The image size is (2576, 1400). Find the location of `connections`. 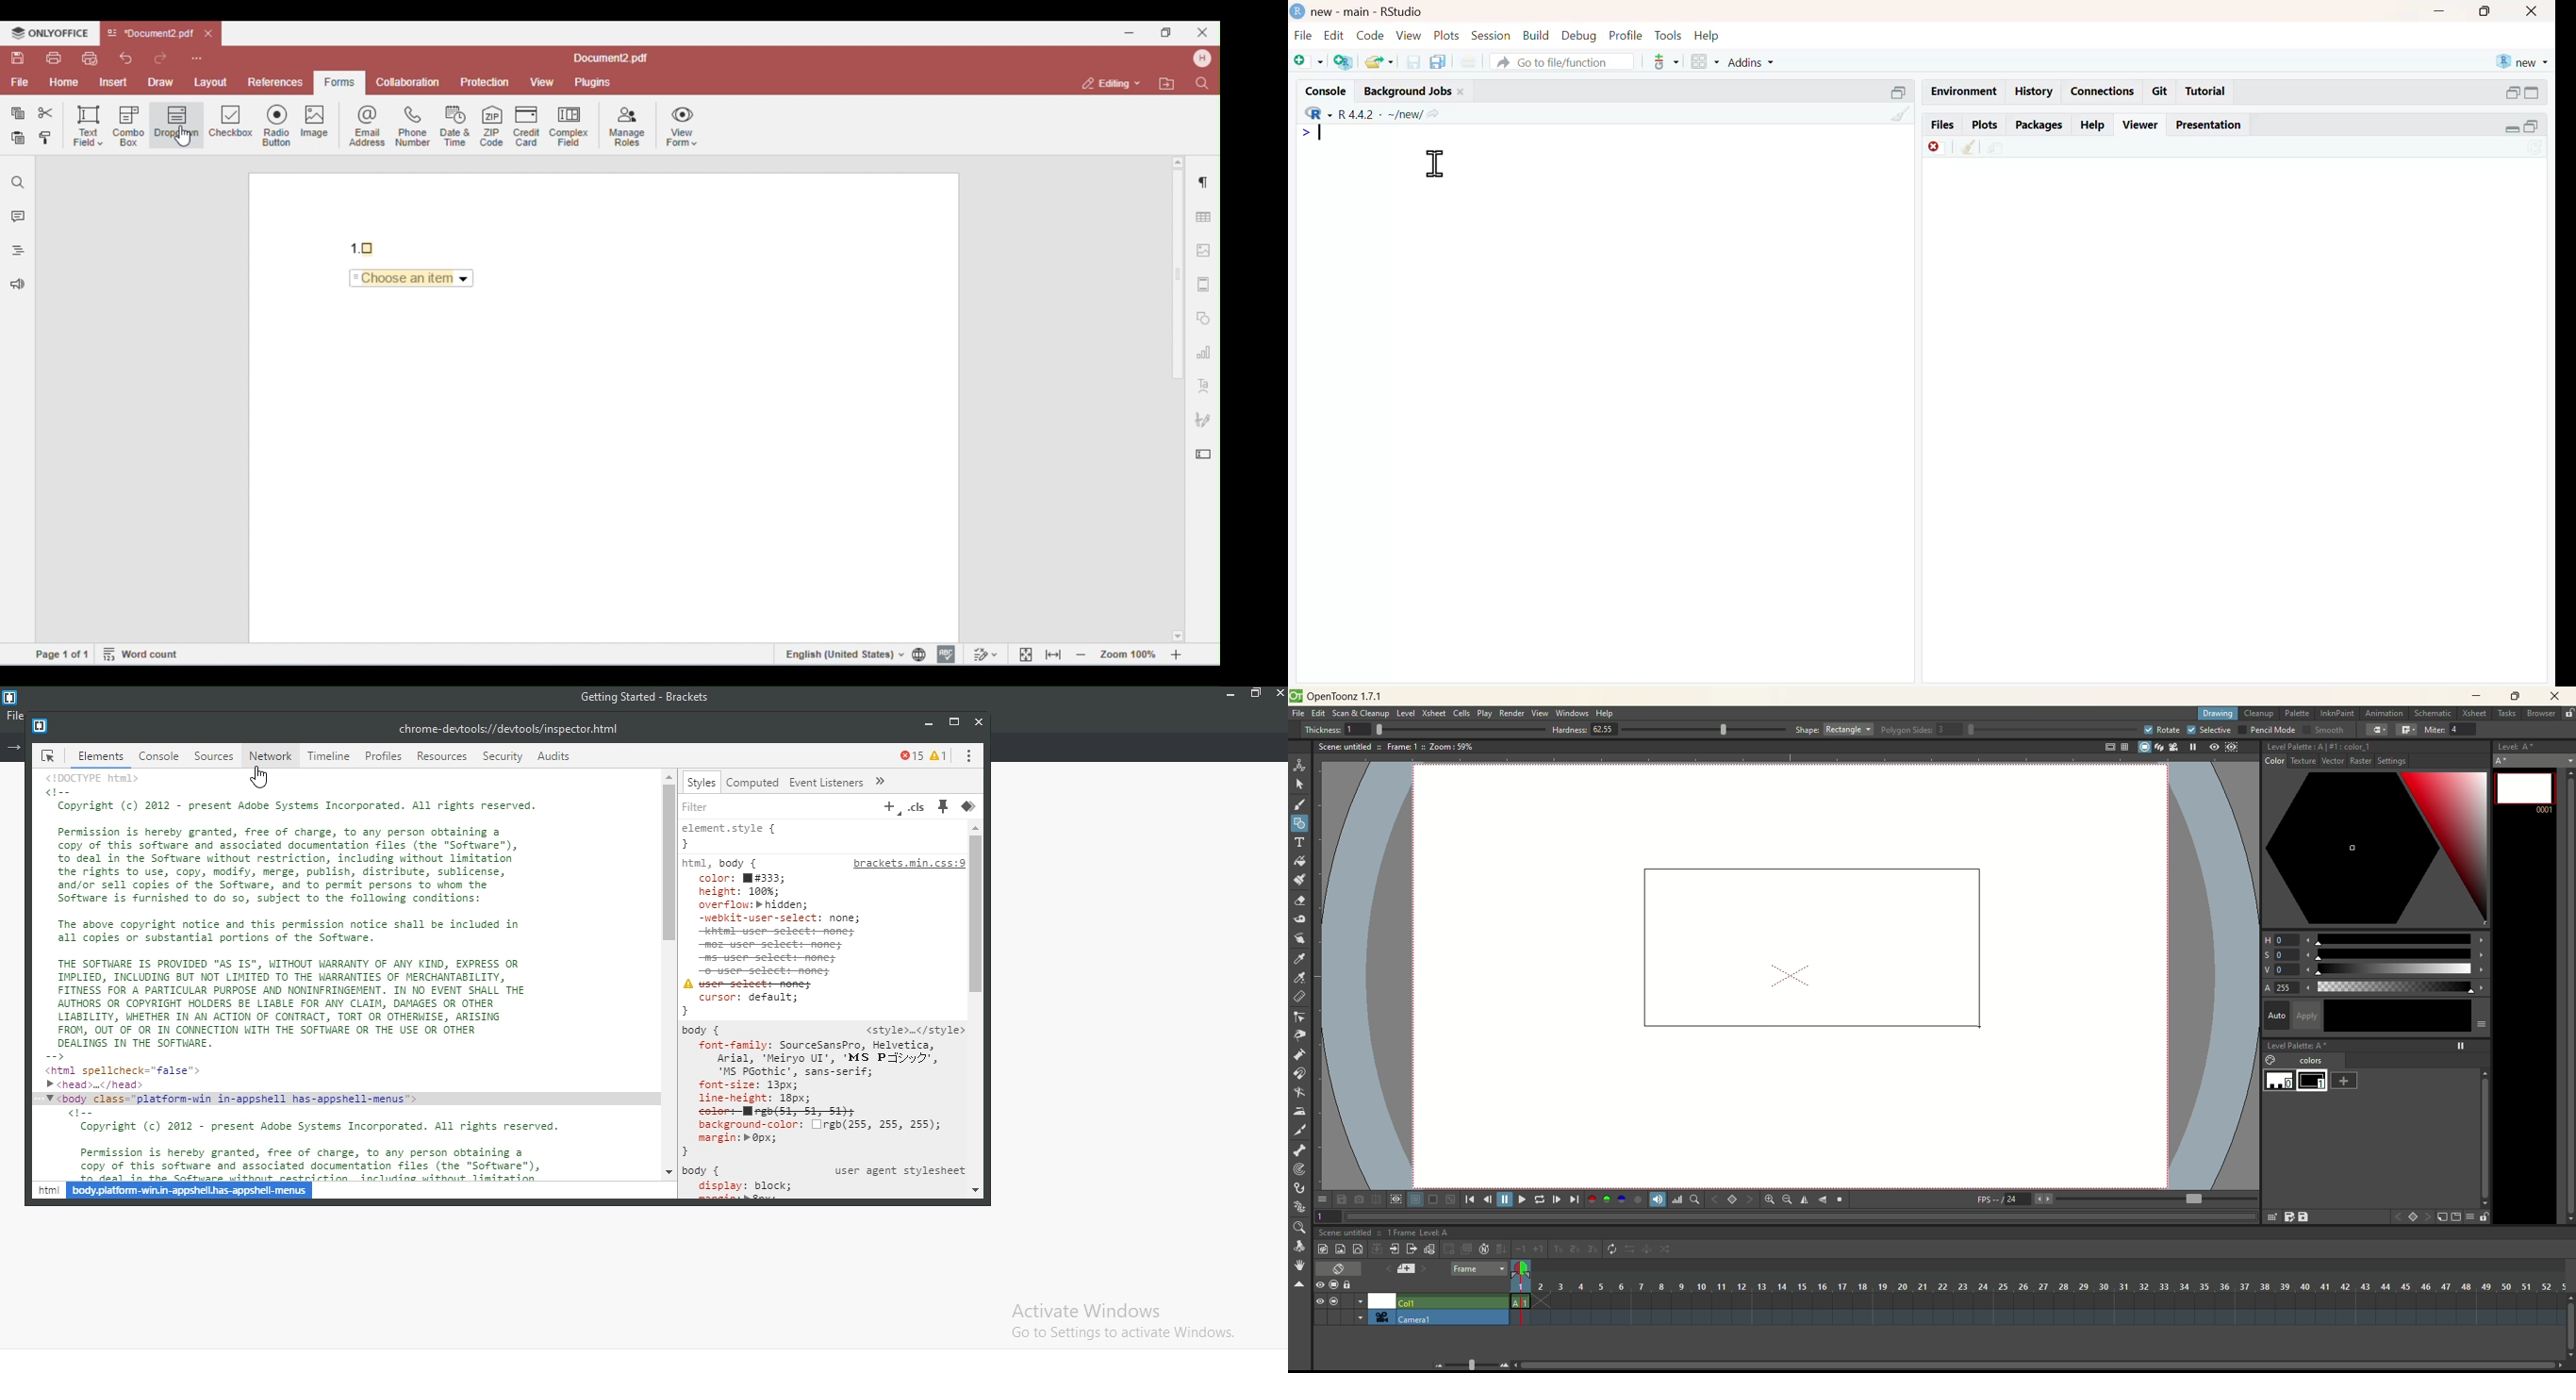

connections is located at coordinates (2106, 90).